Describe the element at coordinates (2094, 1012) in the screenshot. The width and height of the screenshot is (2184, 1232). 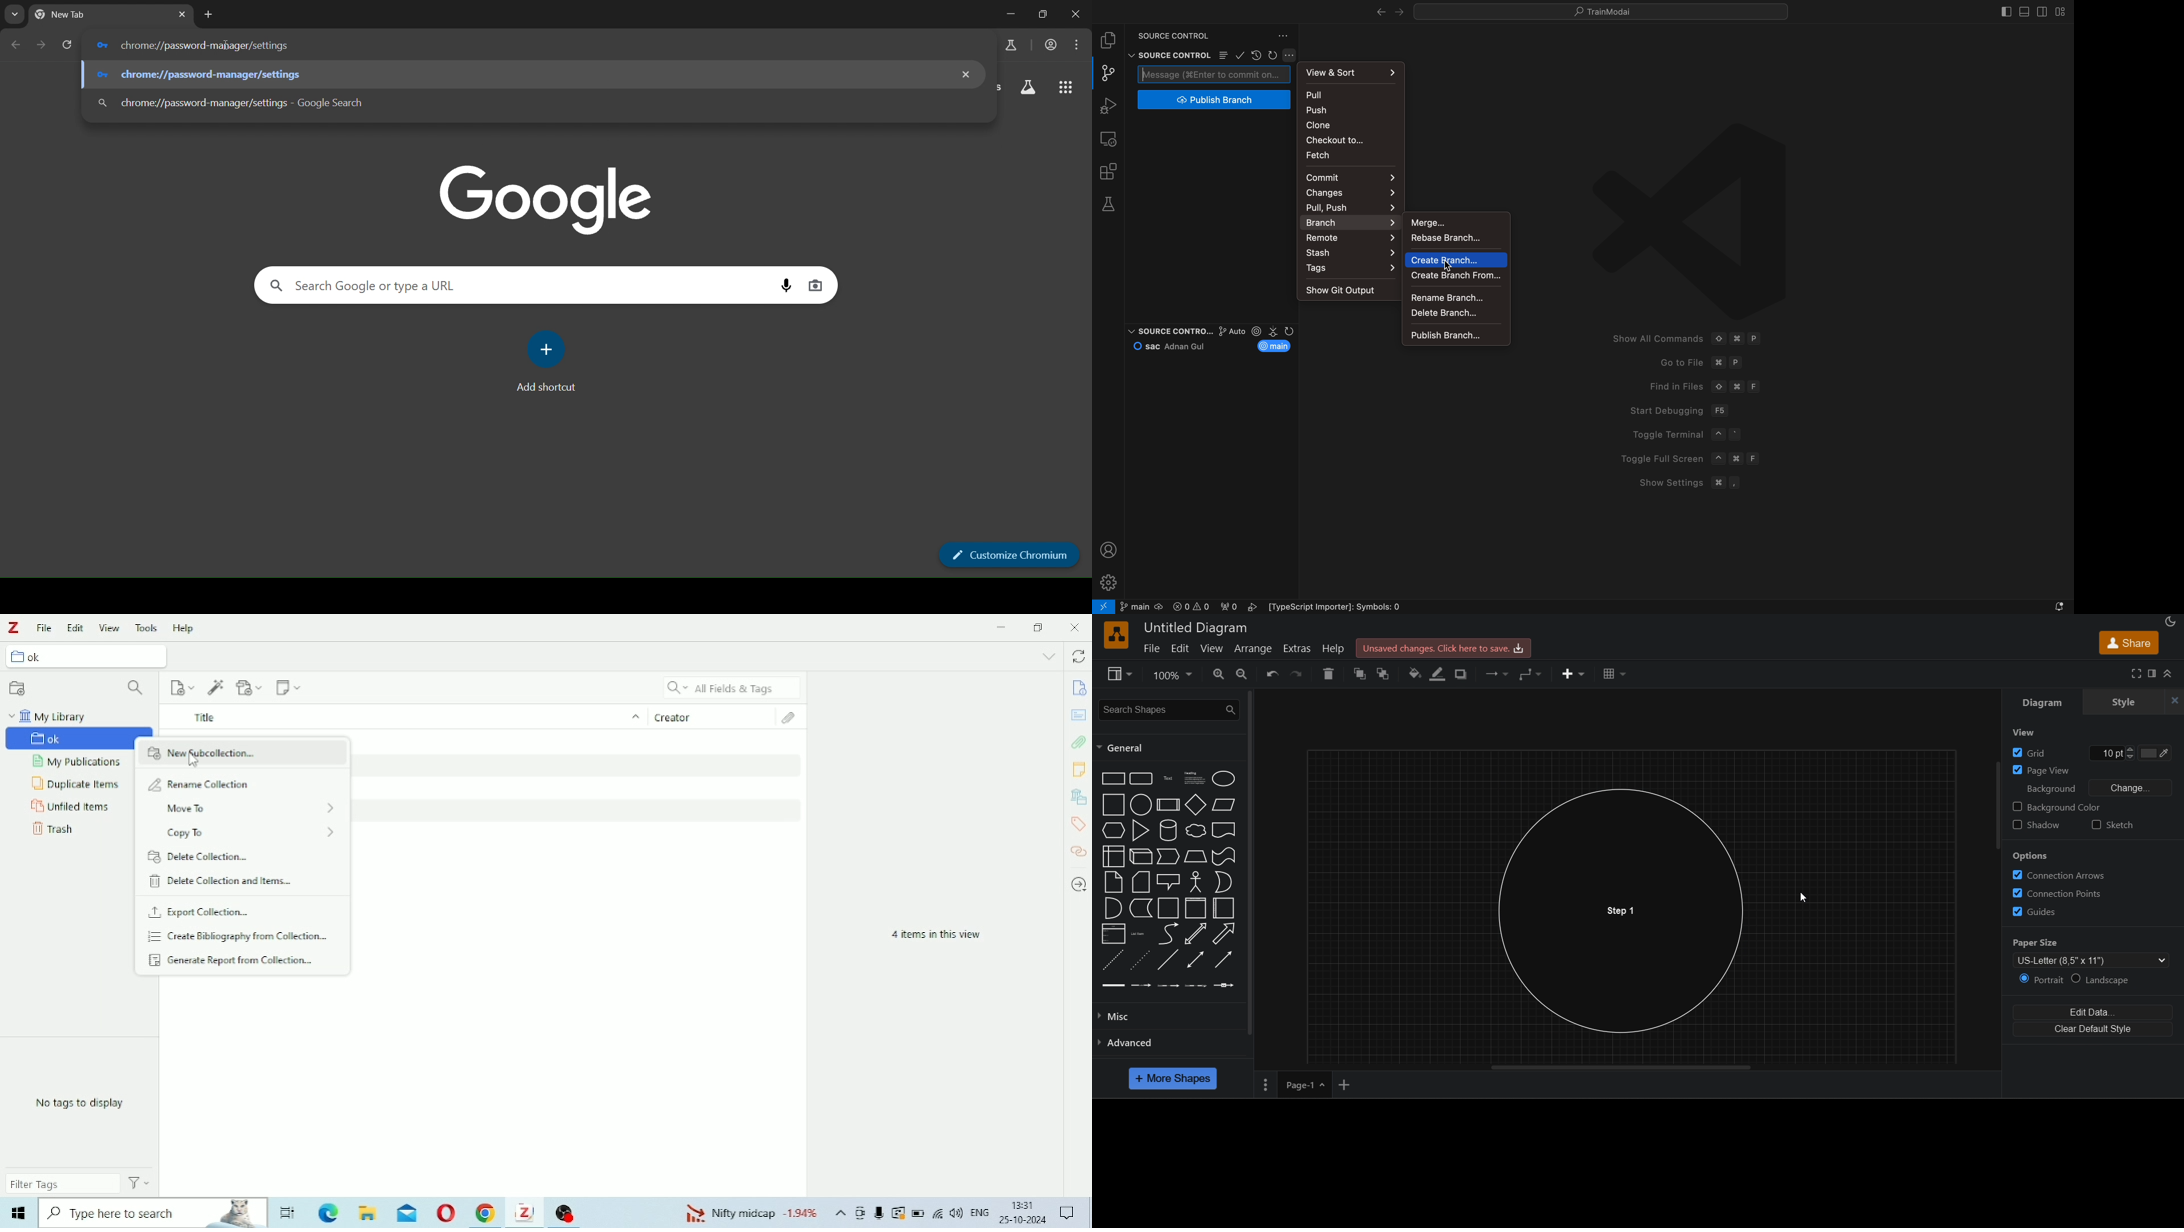
I see `edit data` at that location.